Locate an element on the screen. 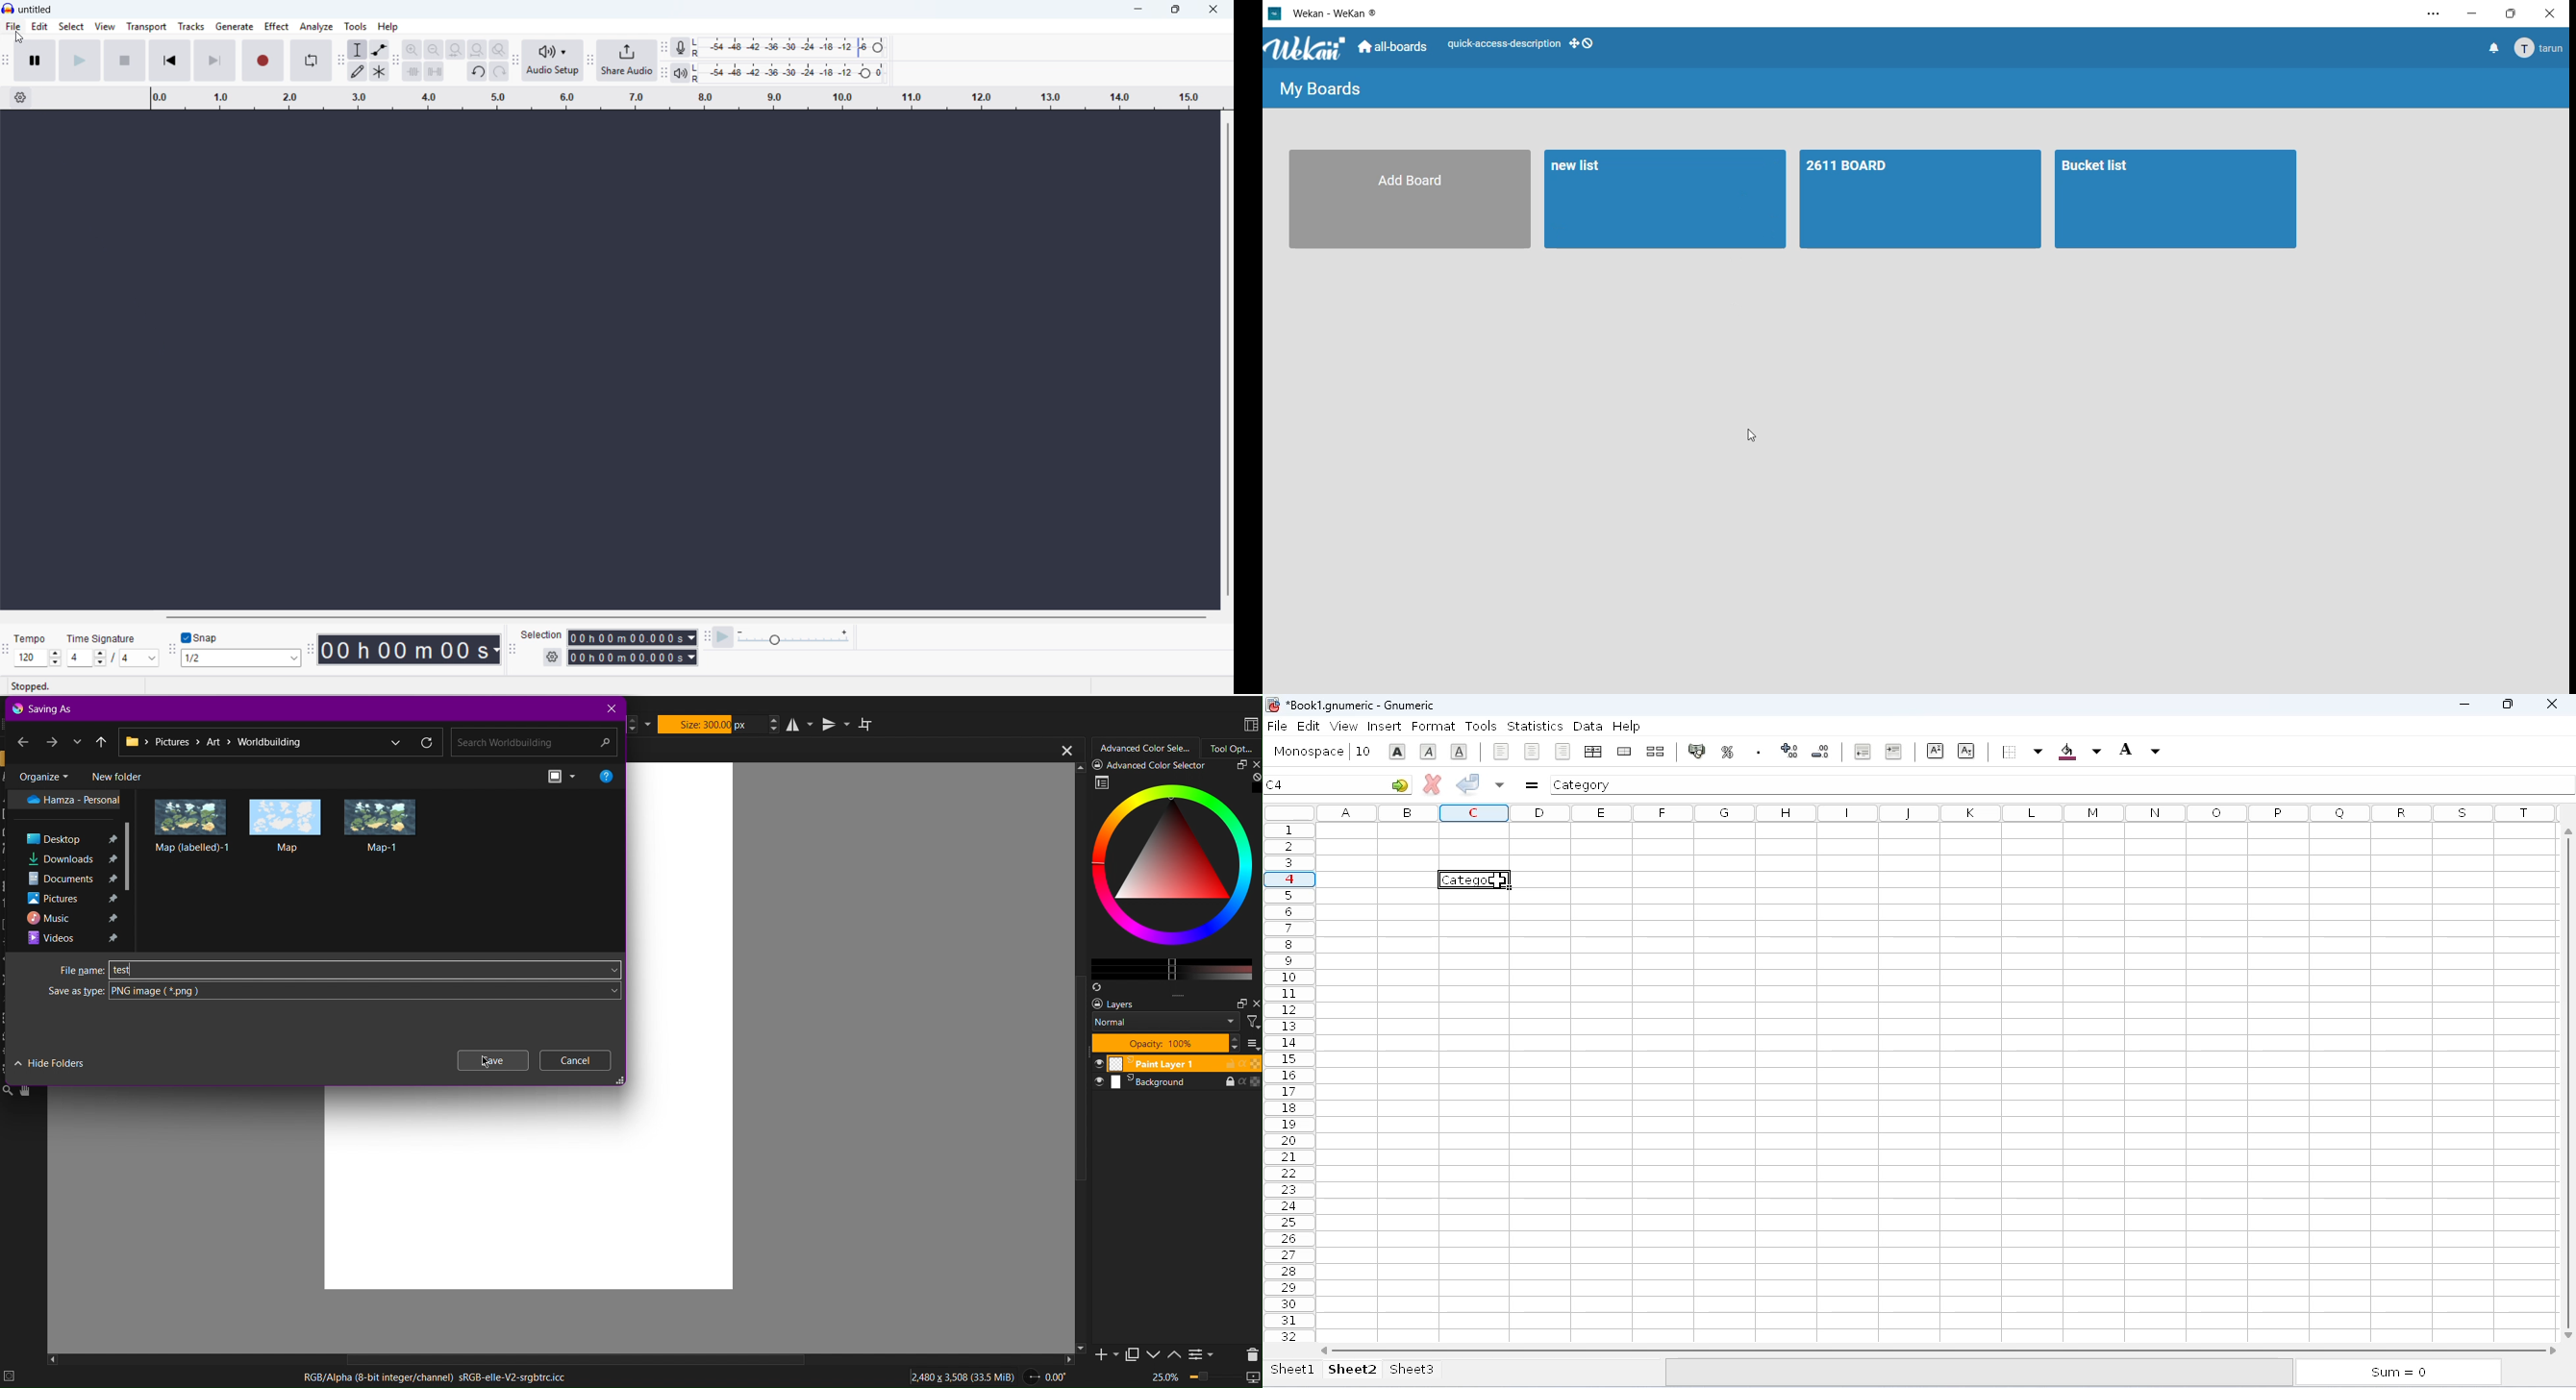  Dimensions is located at coordinates (966, 1375).